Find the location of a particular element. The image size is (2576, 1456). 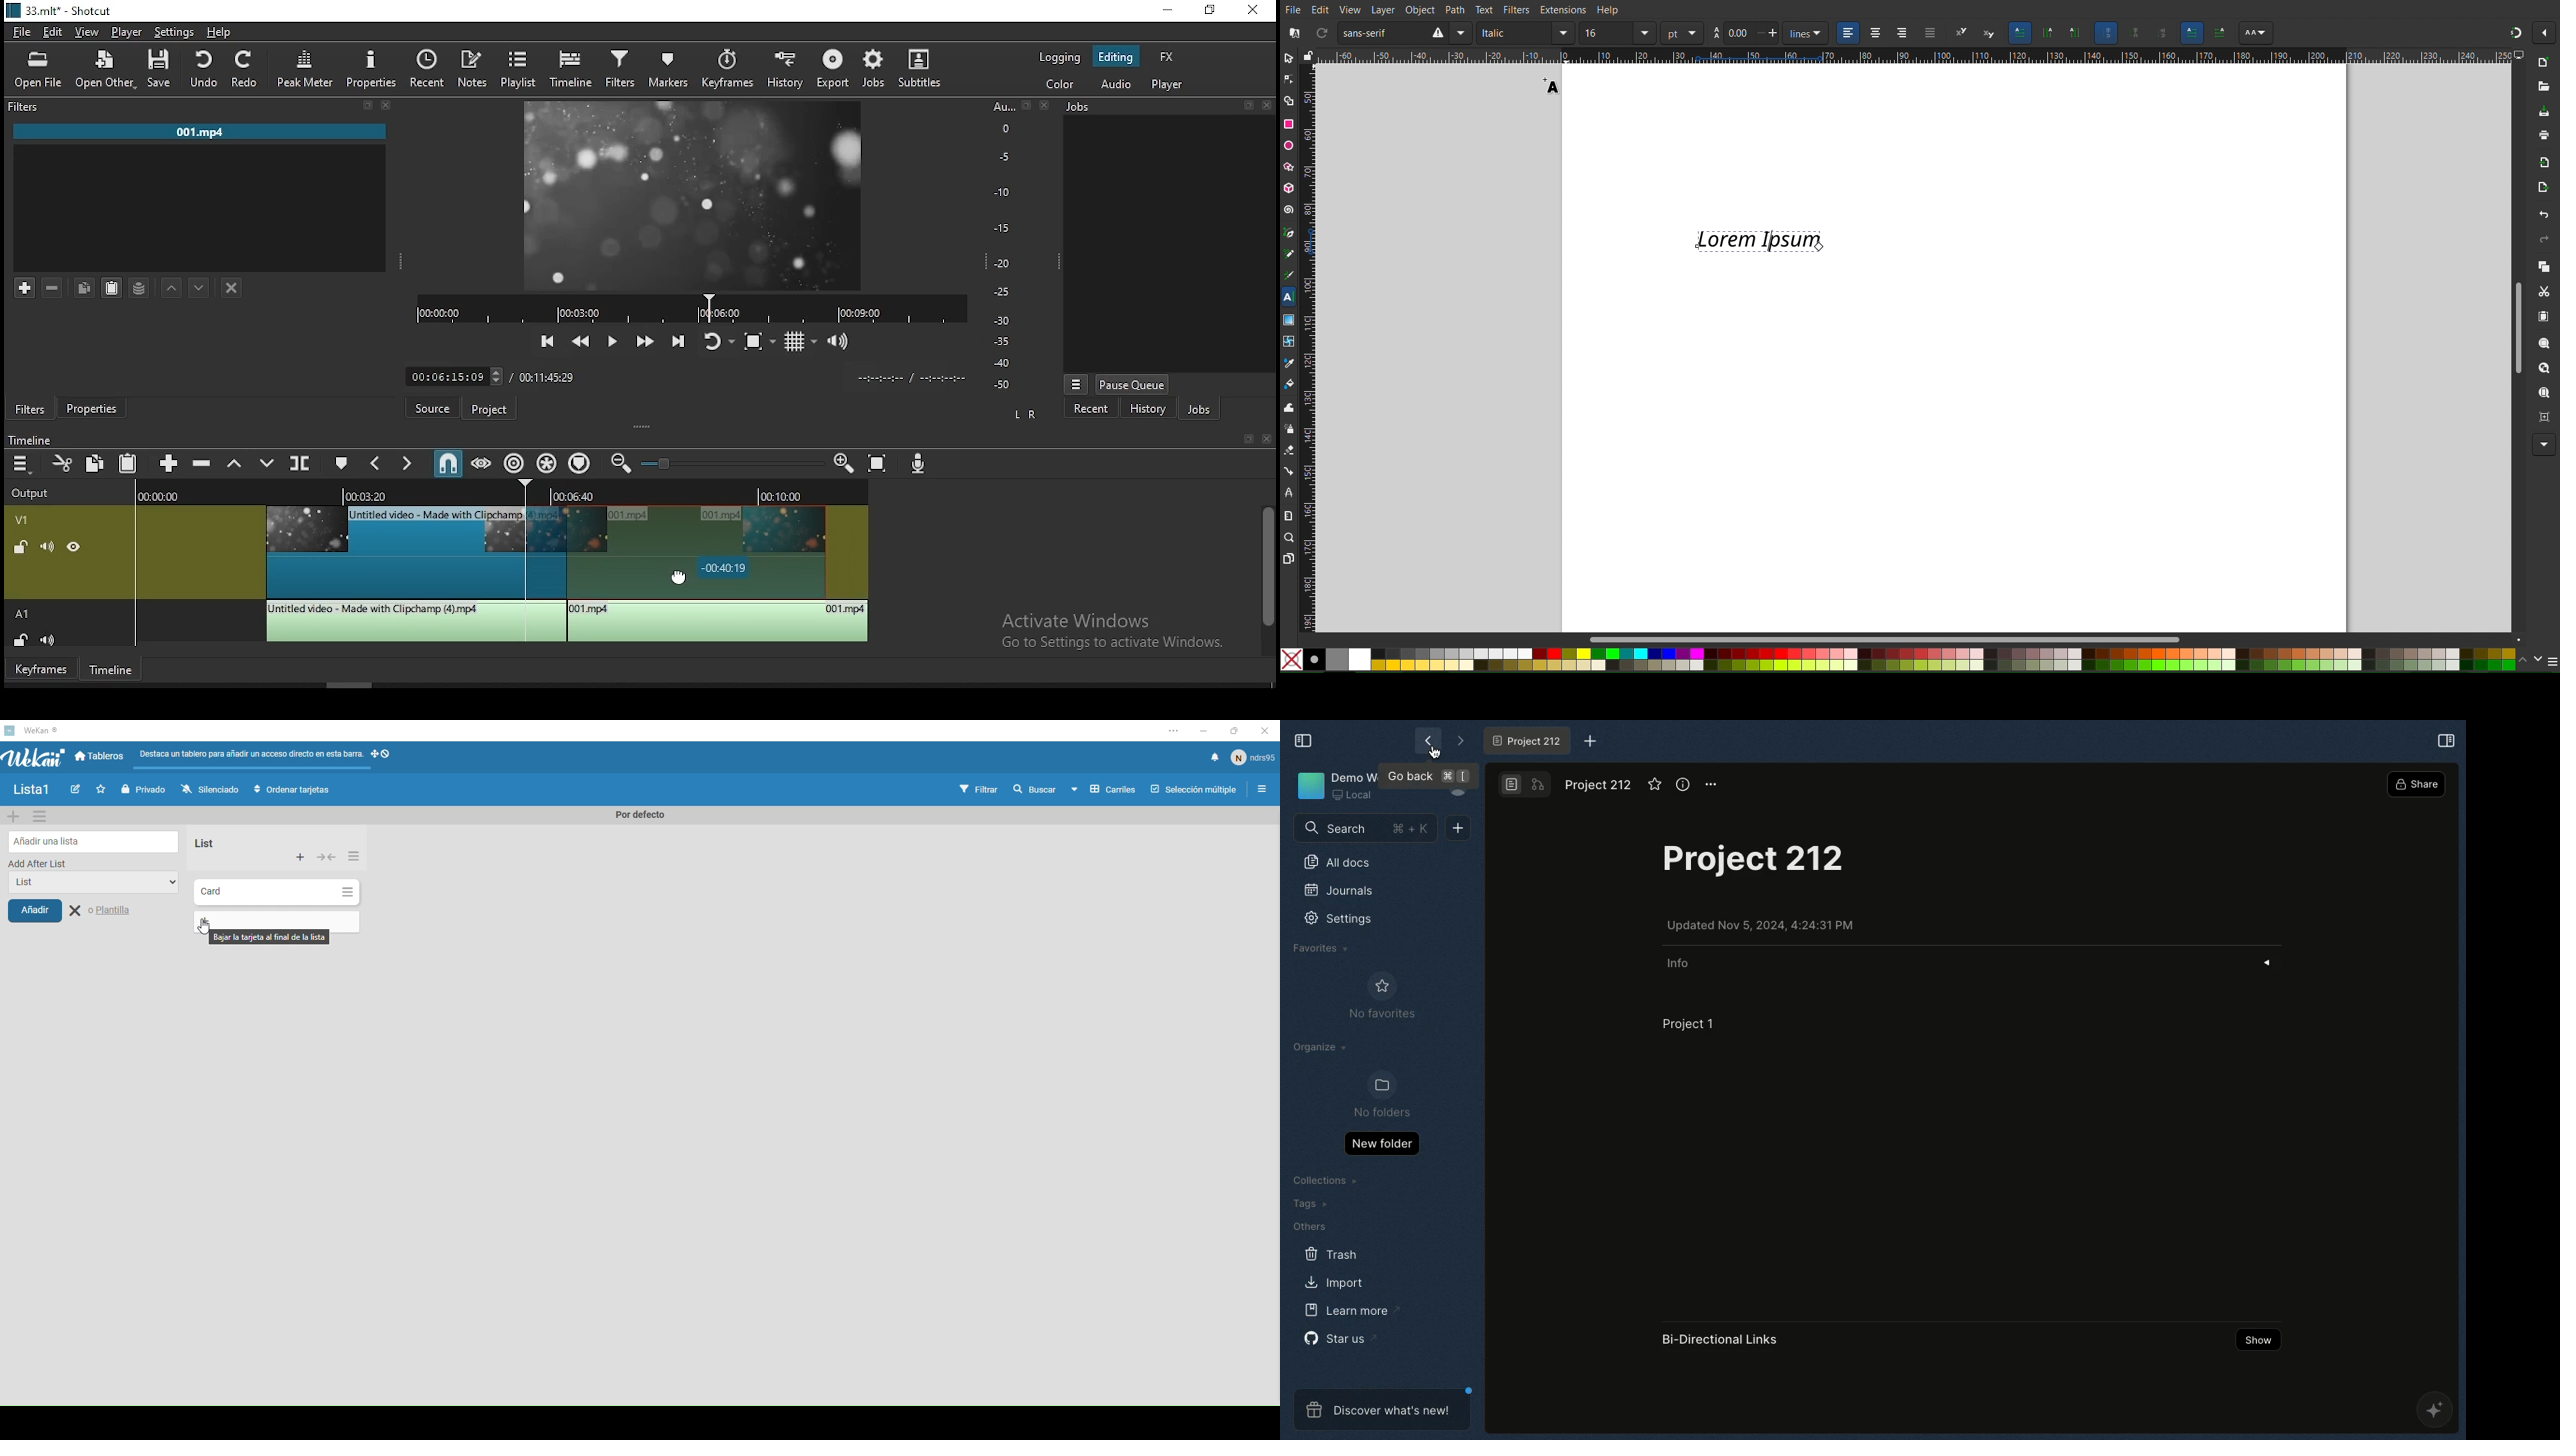

Left to Right is located at coordinates (2191, 33).